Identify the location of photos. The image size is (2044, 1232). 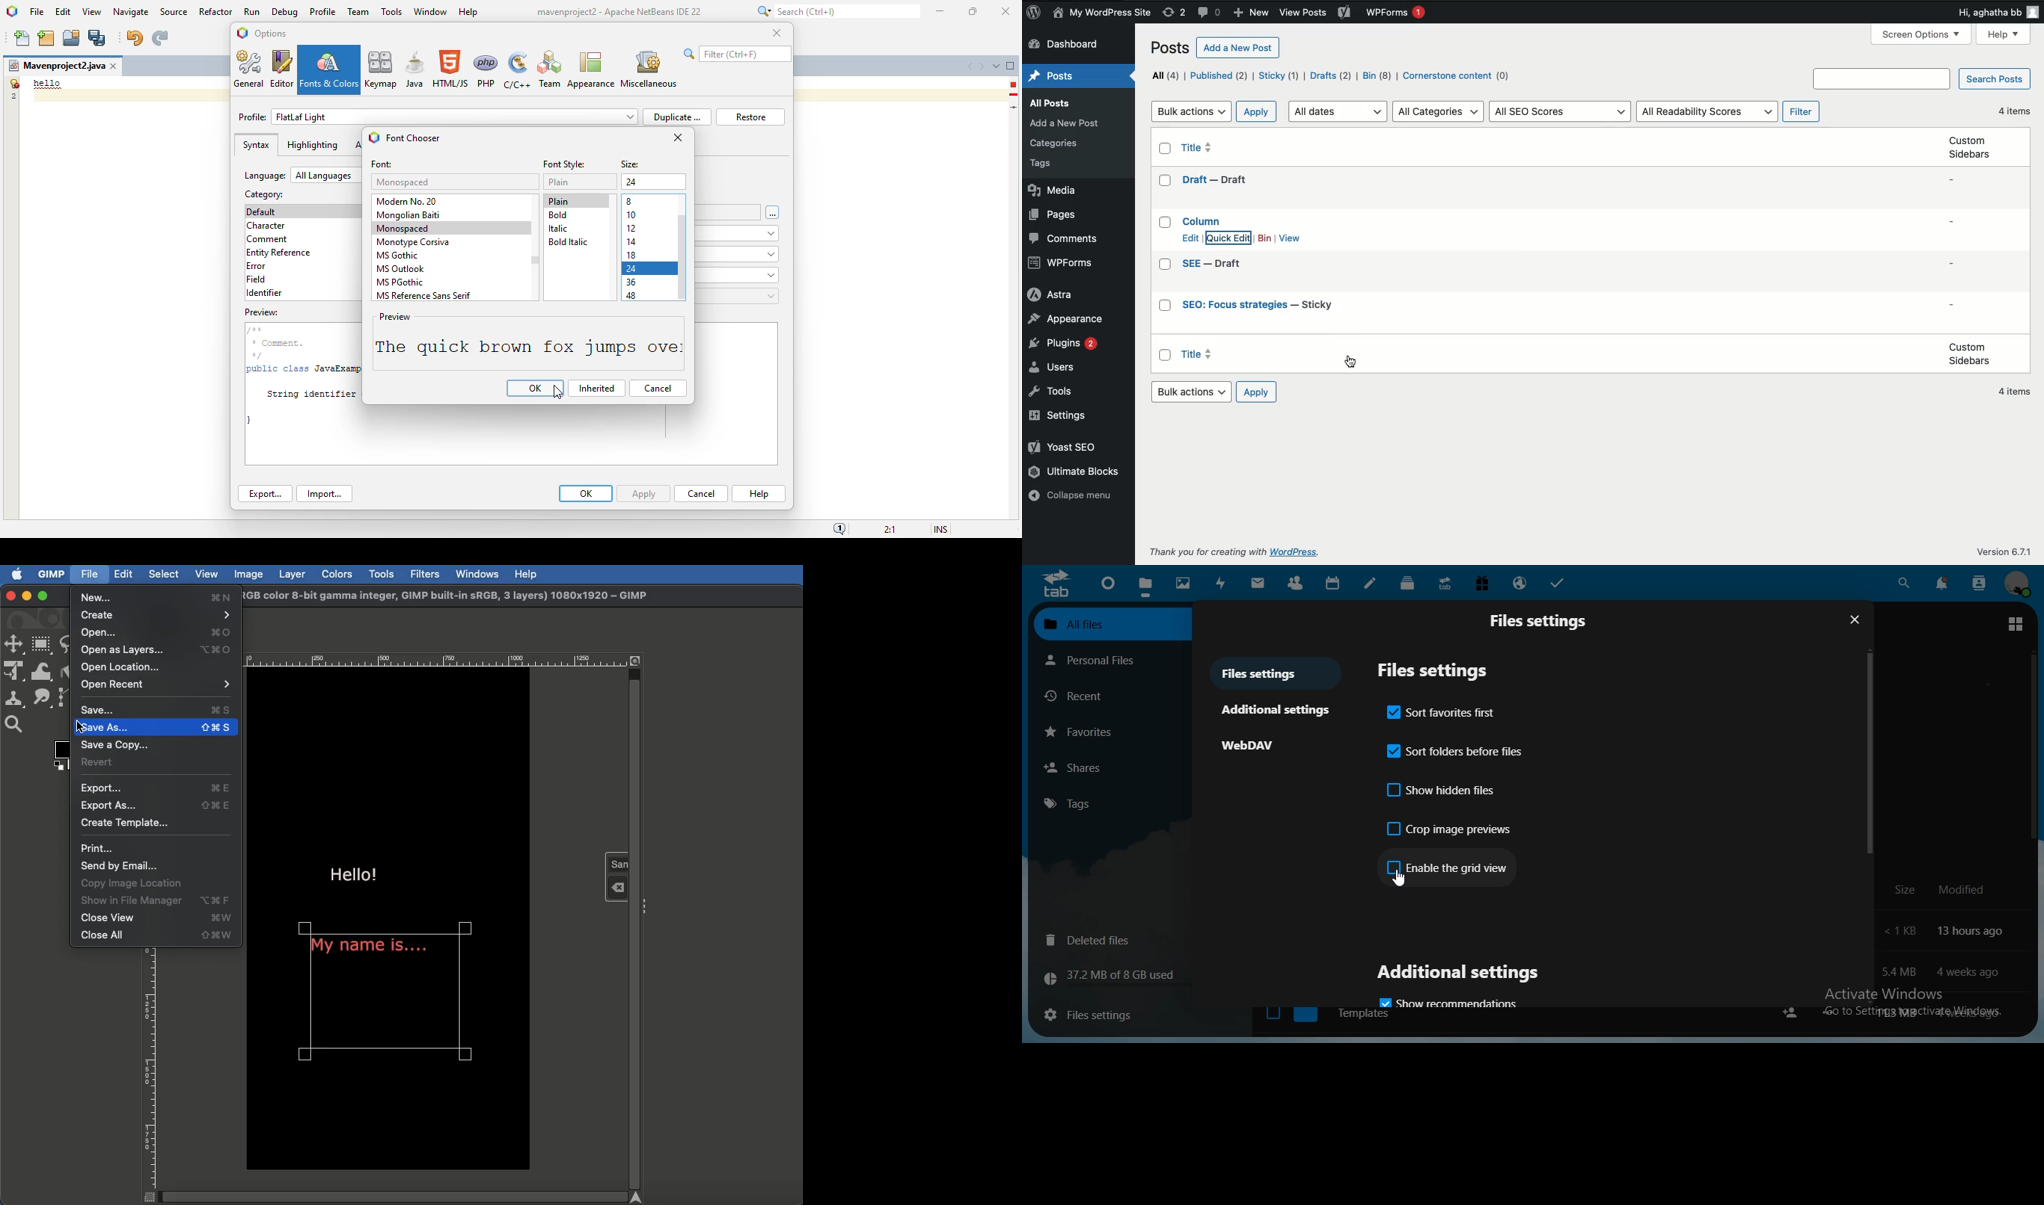
(1183, 583).